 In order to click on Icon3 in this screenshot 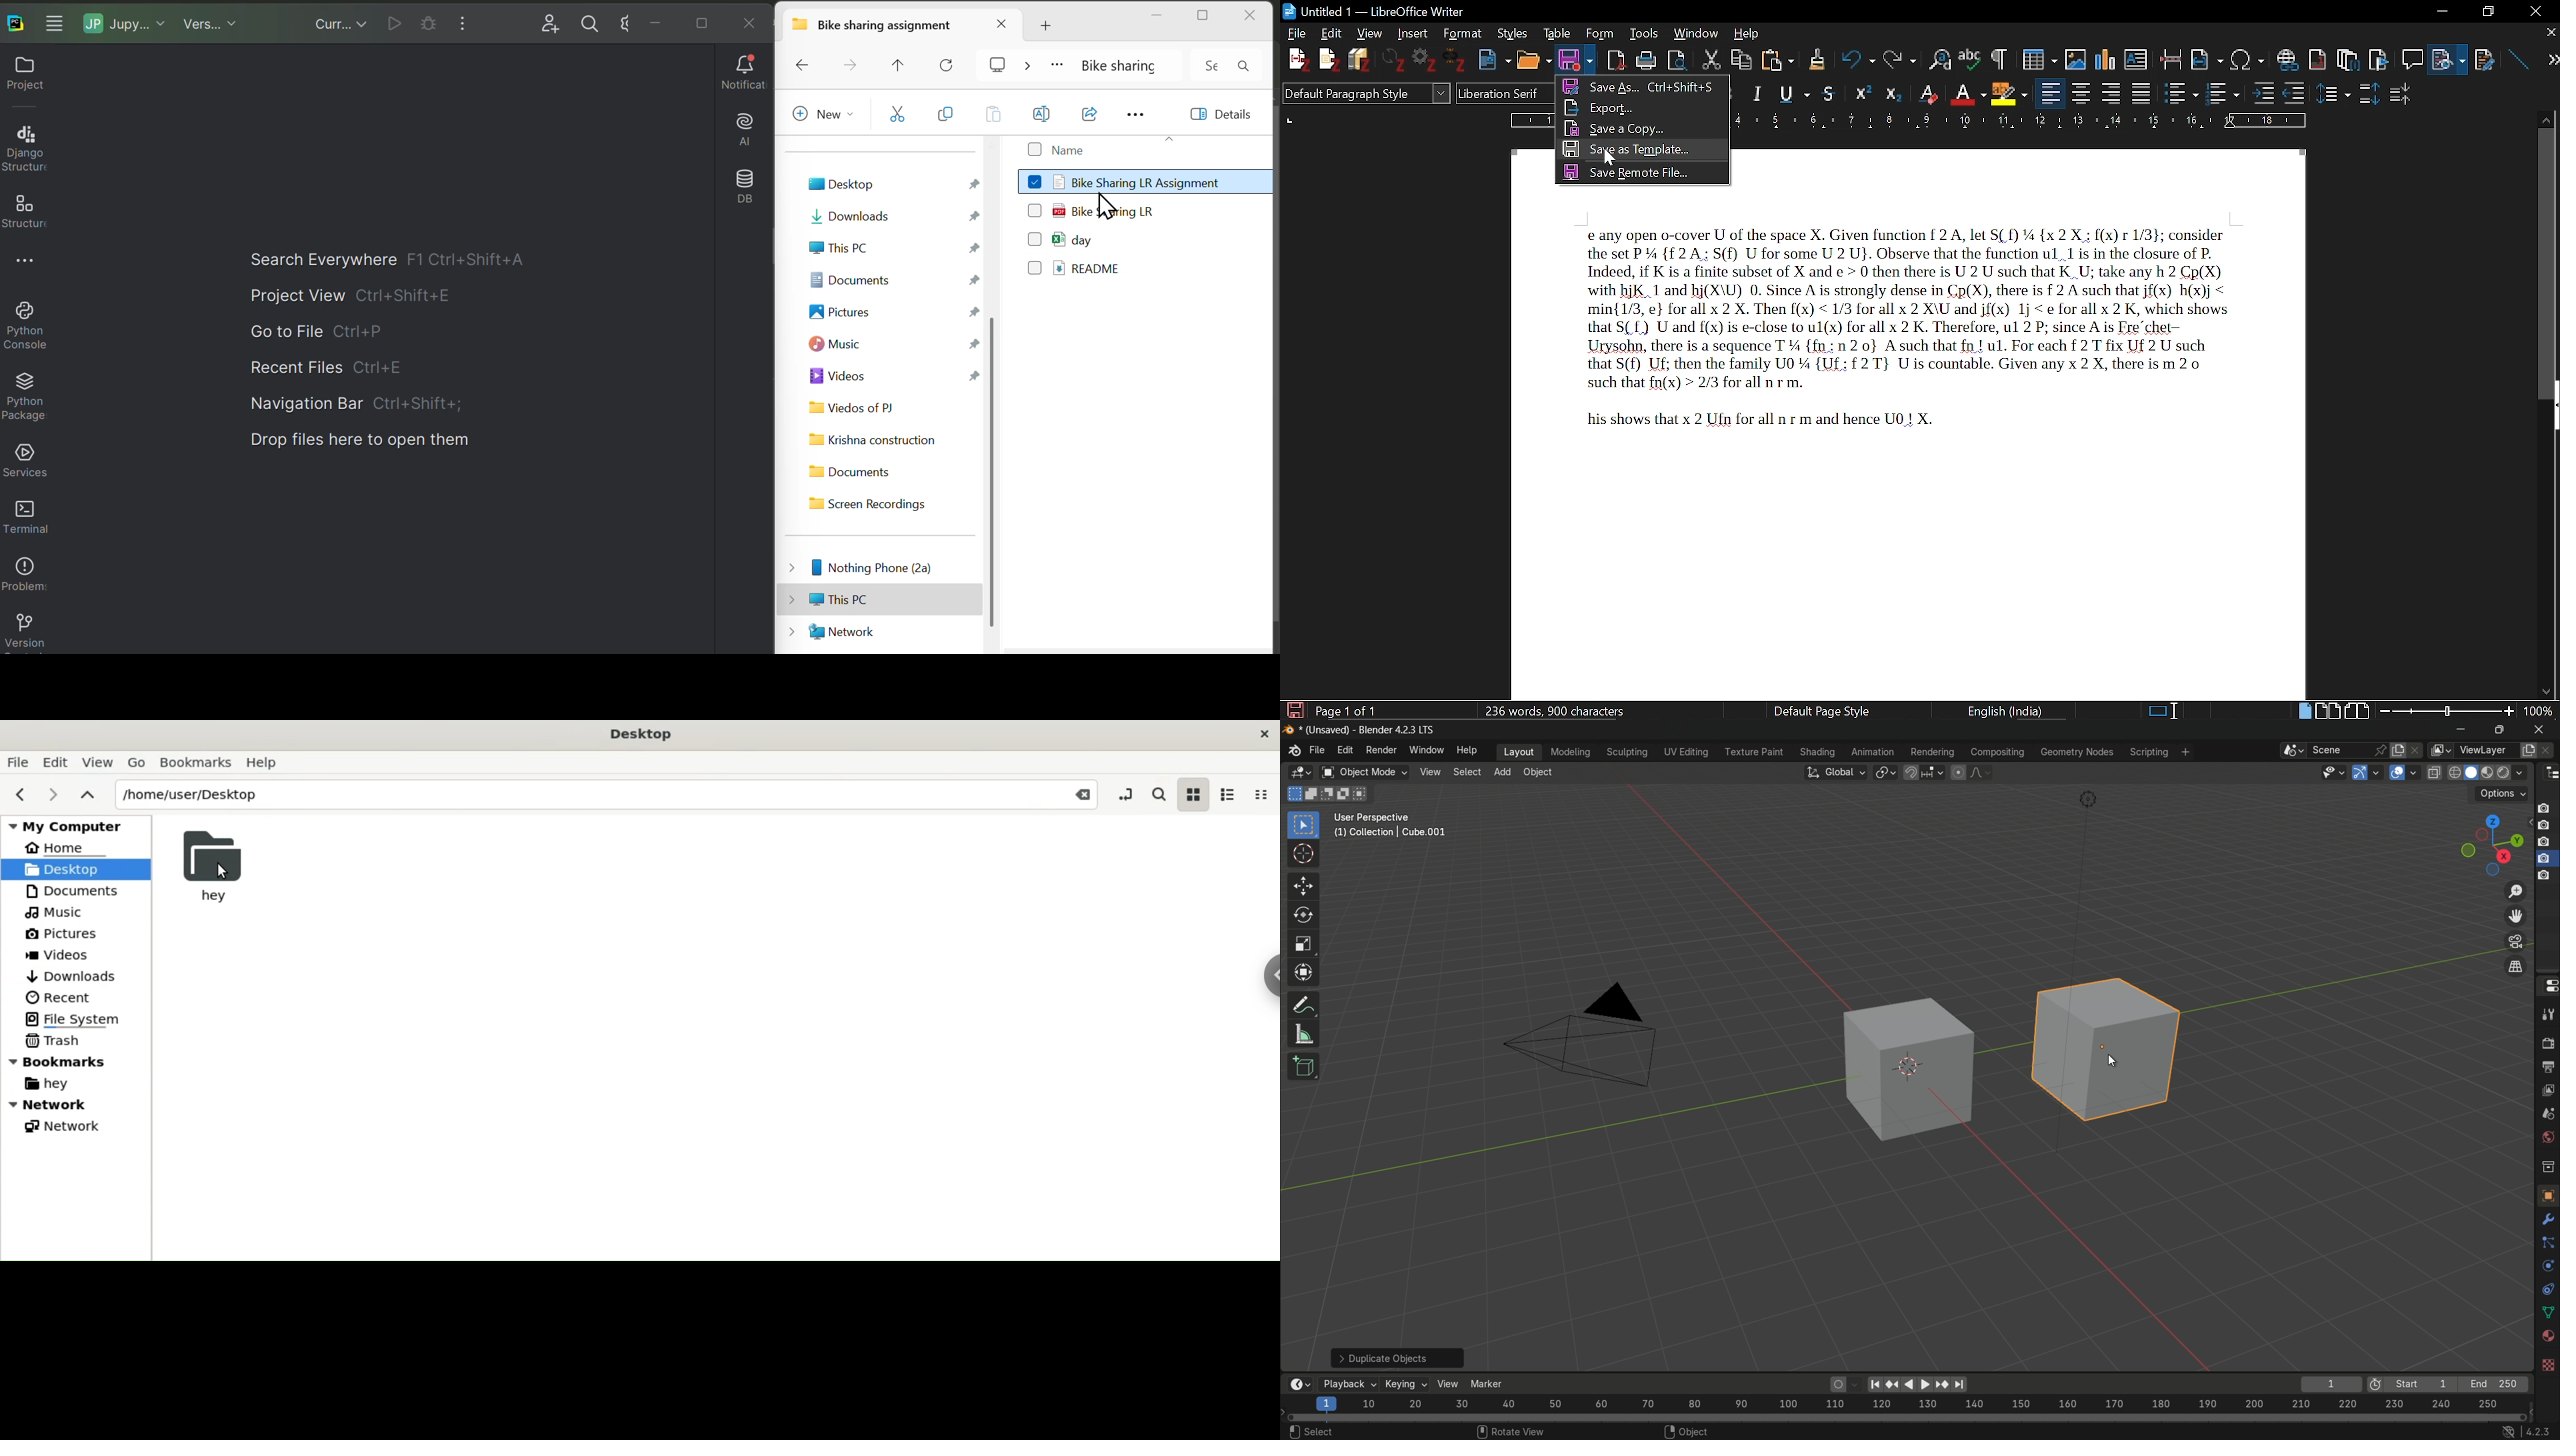, I will do `click(2547, 843)`.